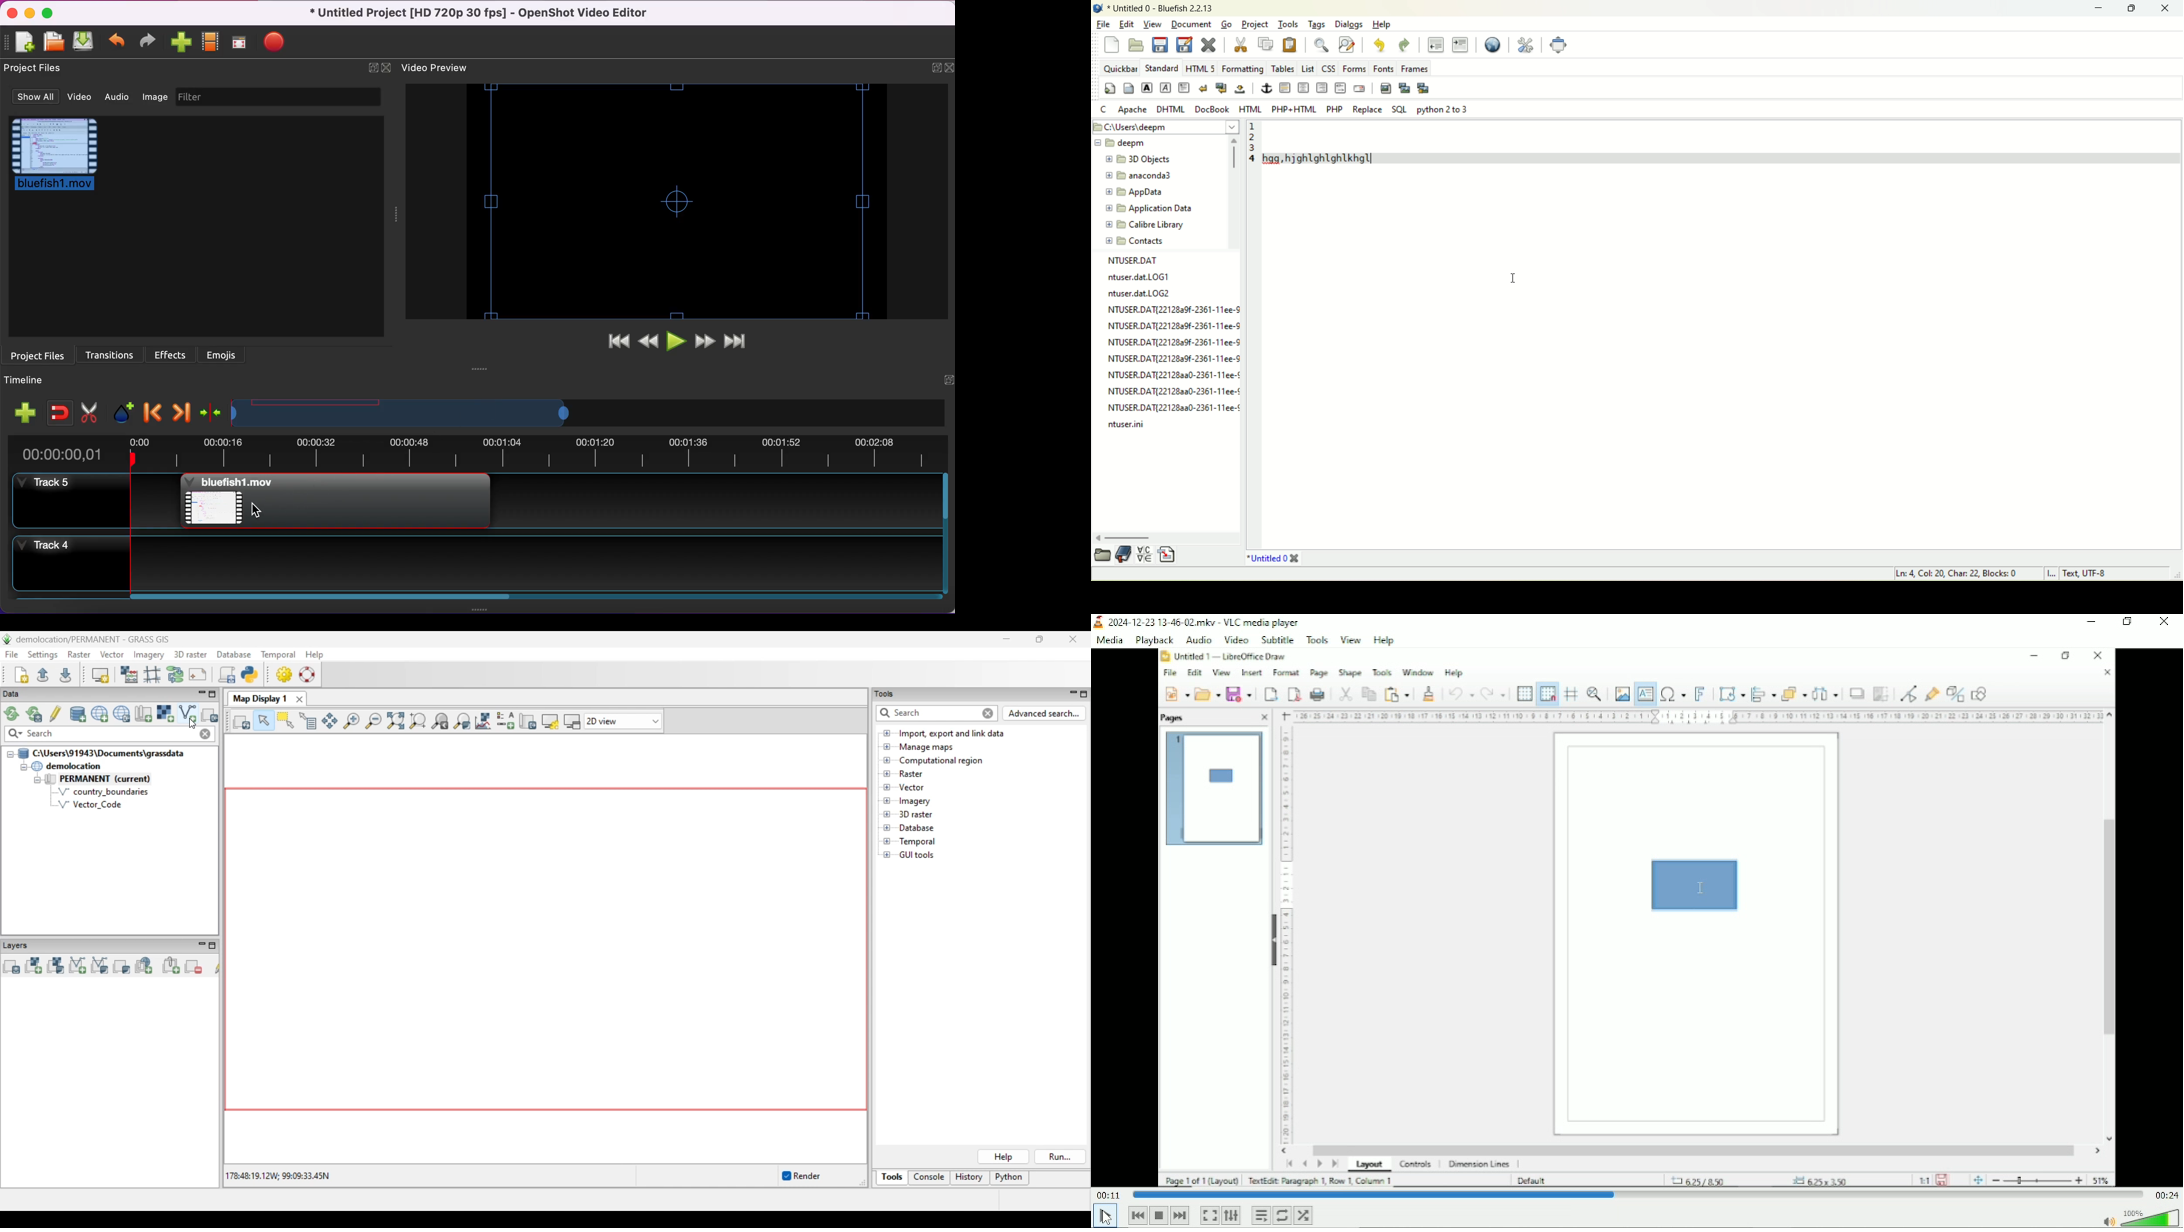 Image resolution: width=2184 pixels, height=1232 pixels. Describe the element at coordinates (1283, 1215) in the screenshot. I see `Click to toggle between loop all, loop one and no loop` at that location.